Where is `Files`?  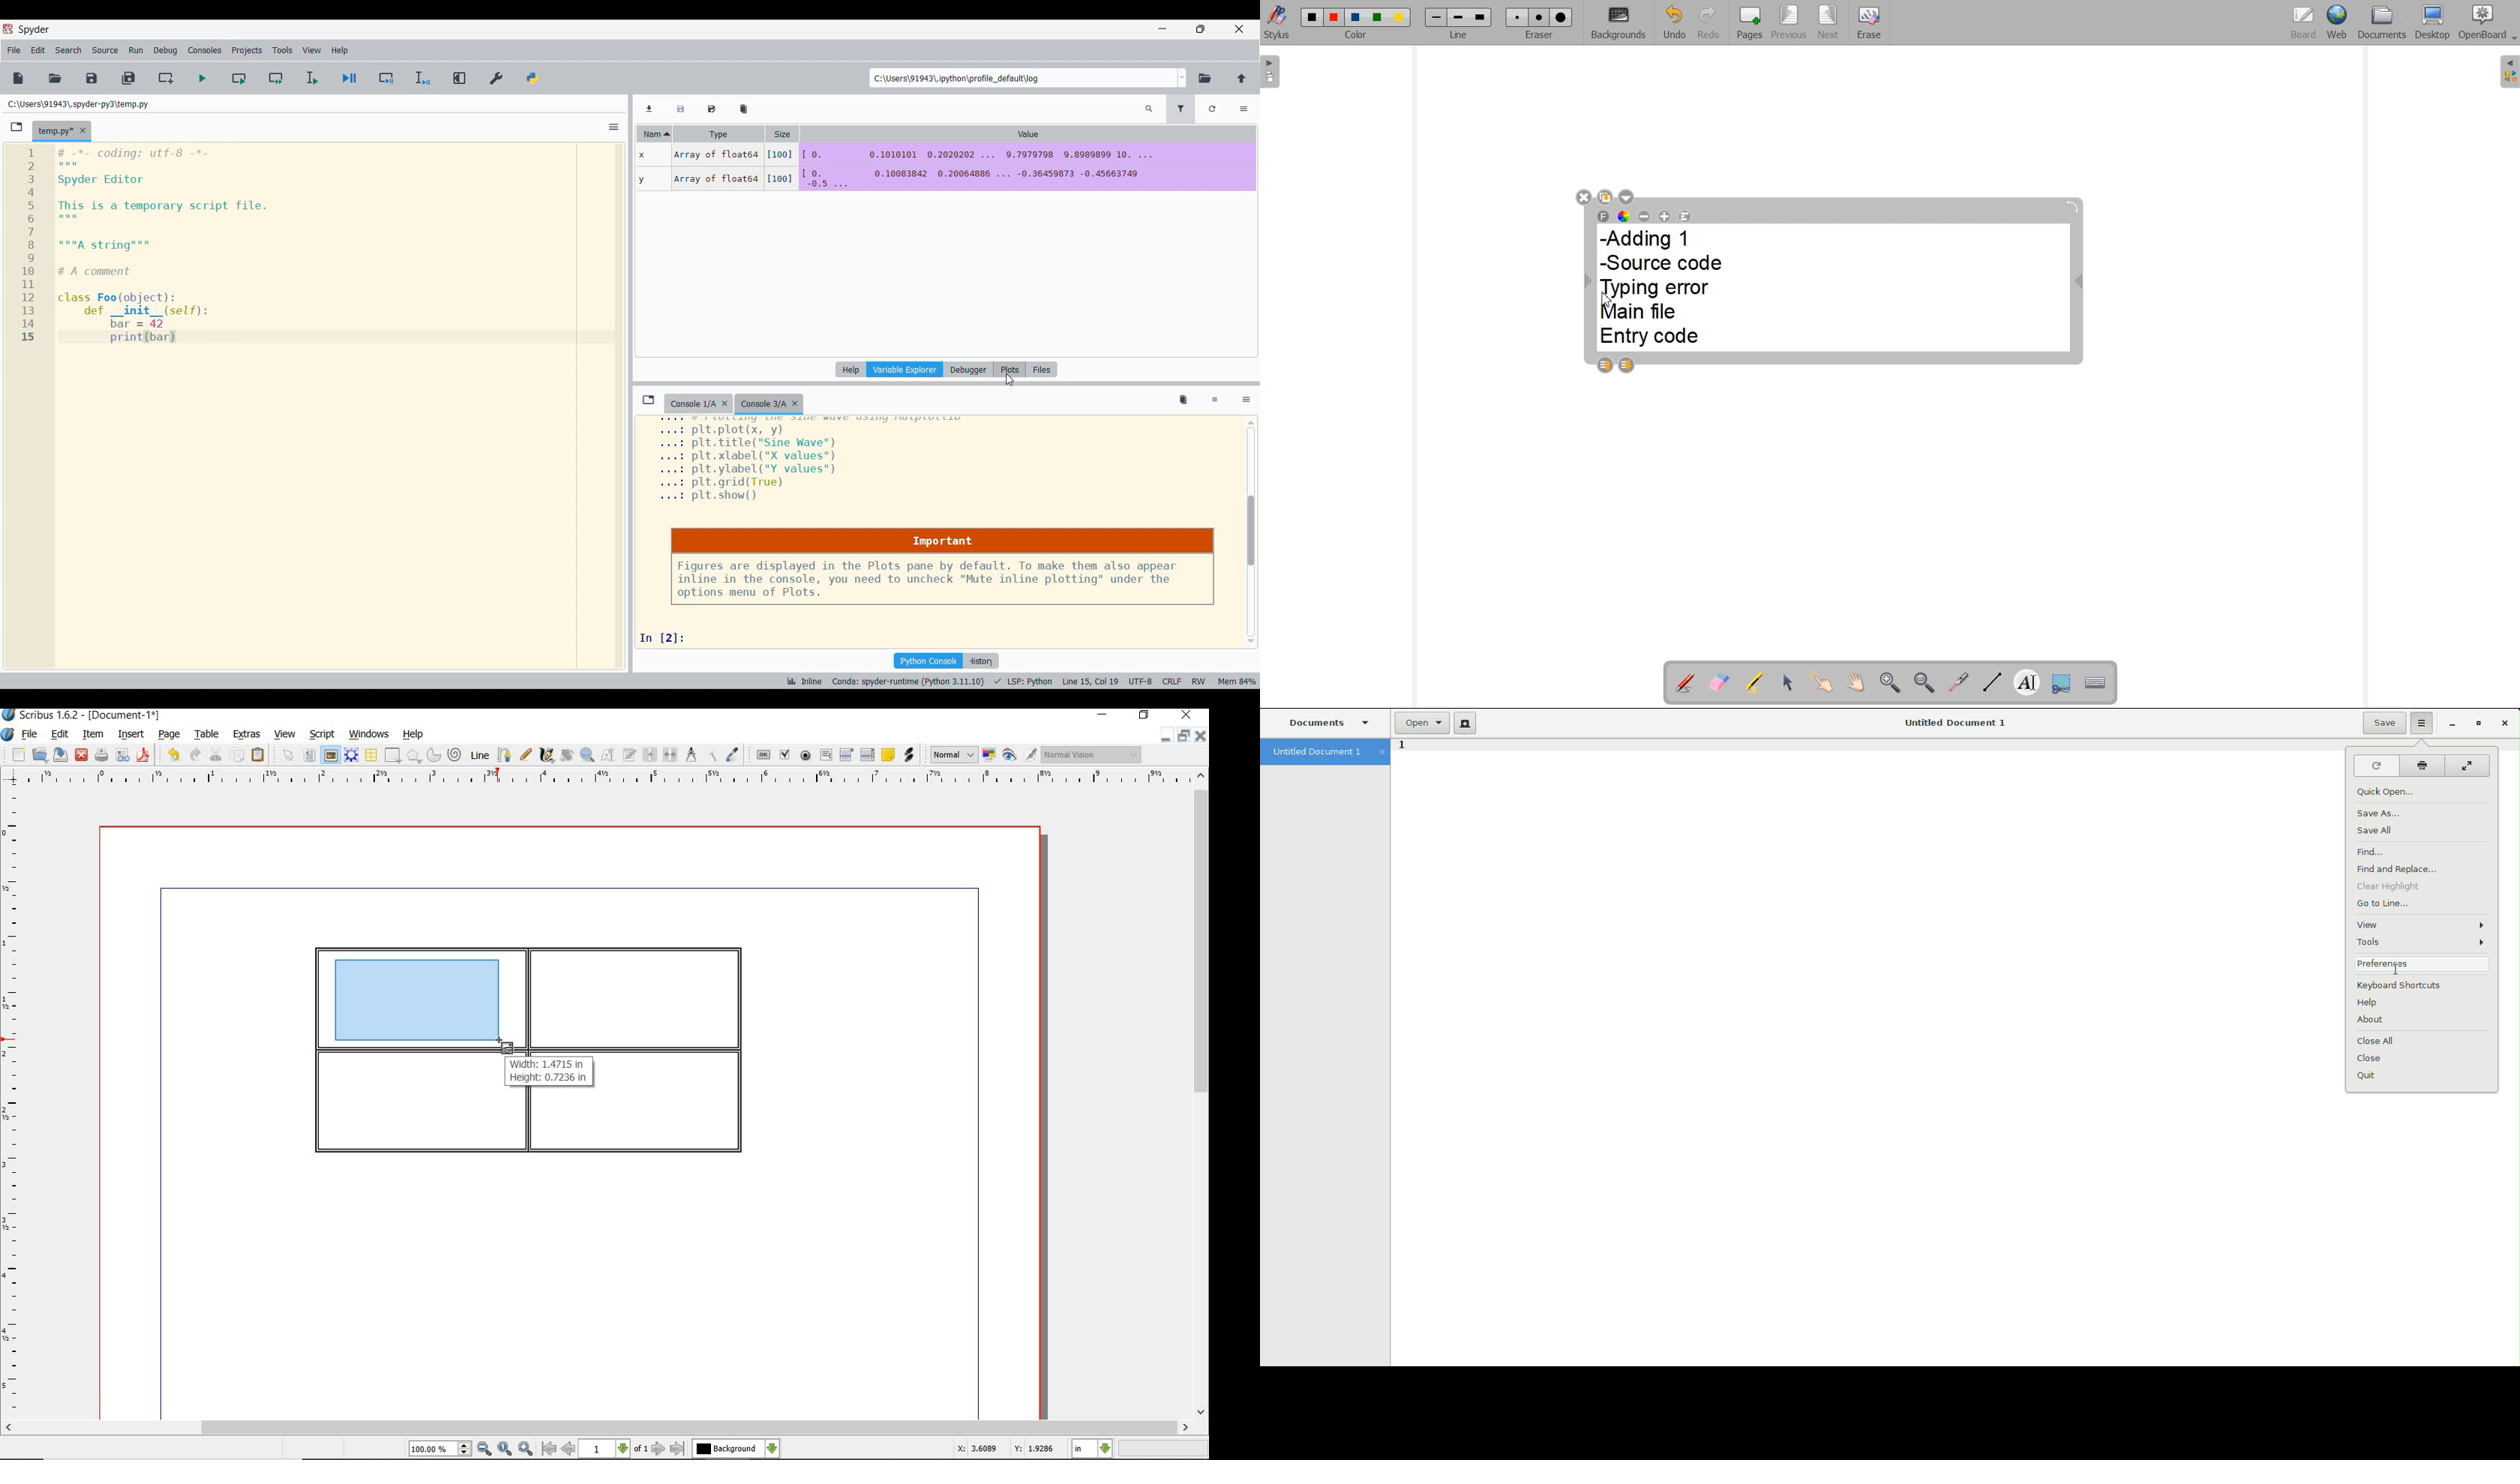 Files is located at coordinates (1042, 369).